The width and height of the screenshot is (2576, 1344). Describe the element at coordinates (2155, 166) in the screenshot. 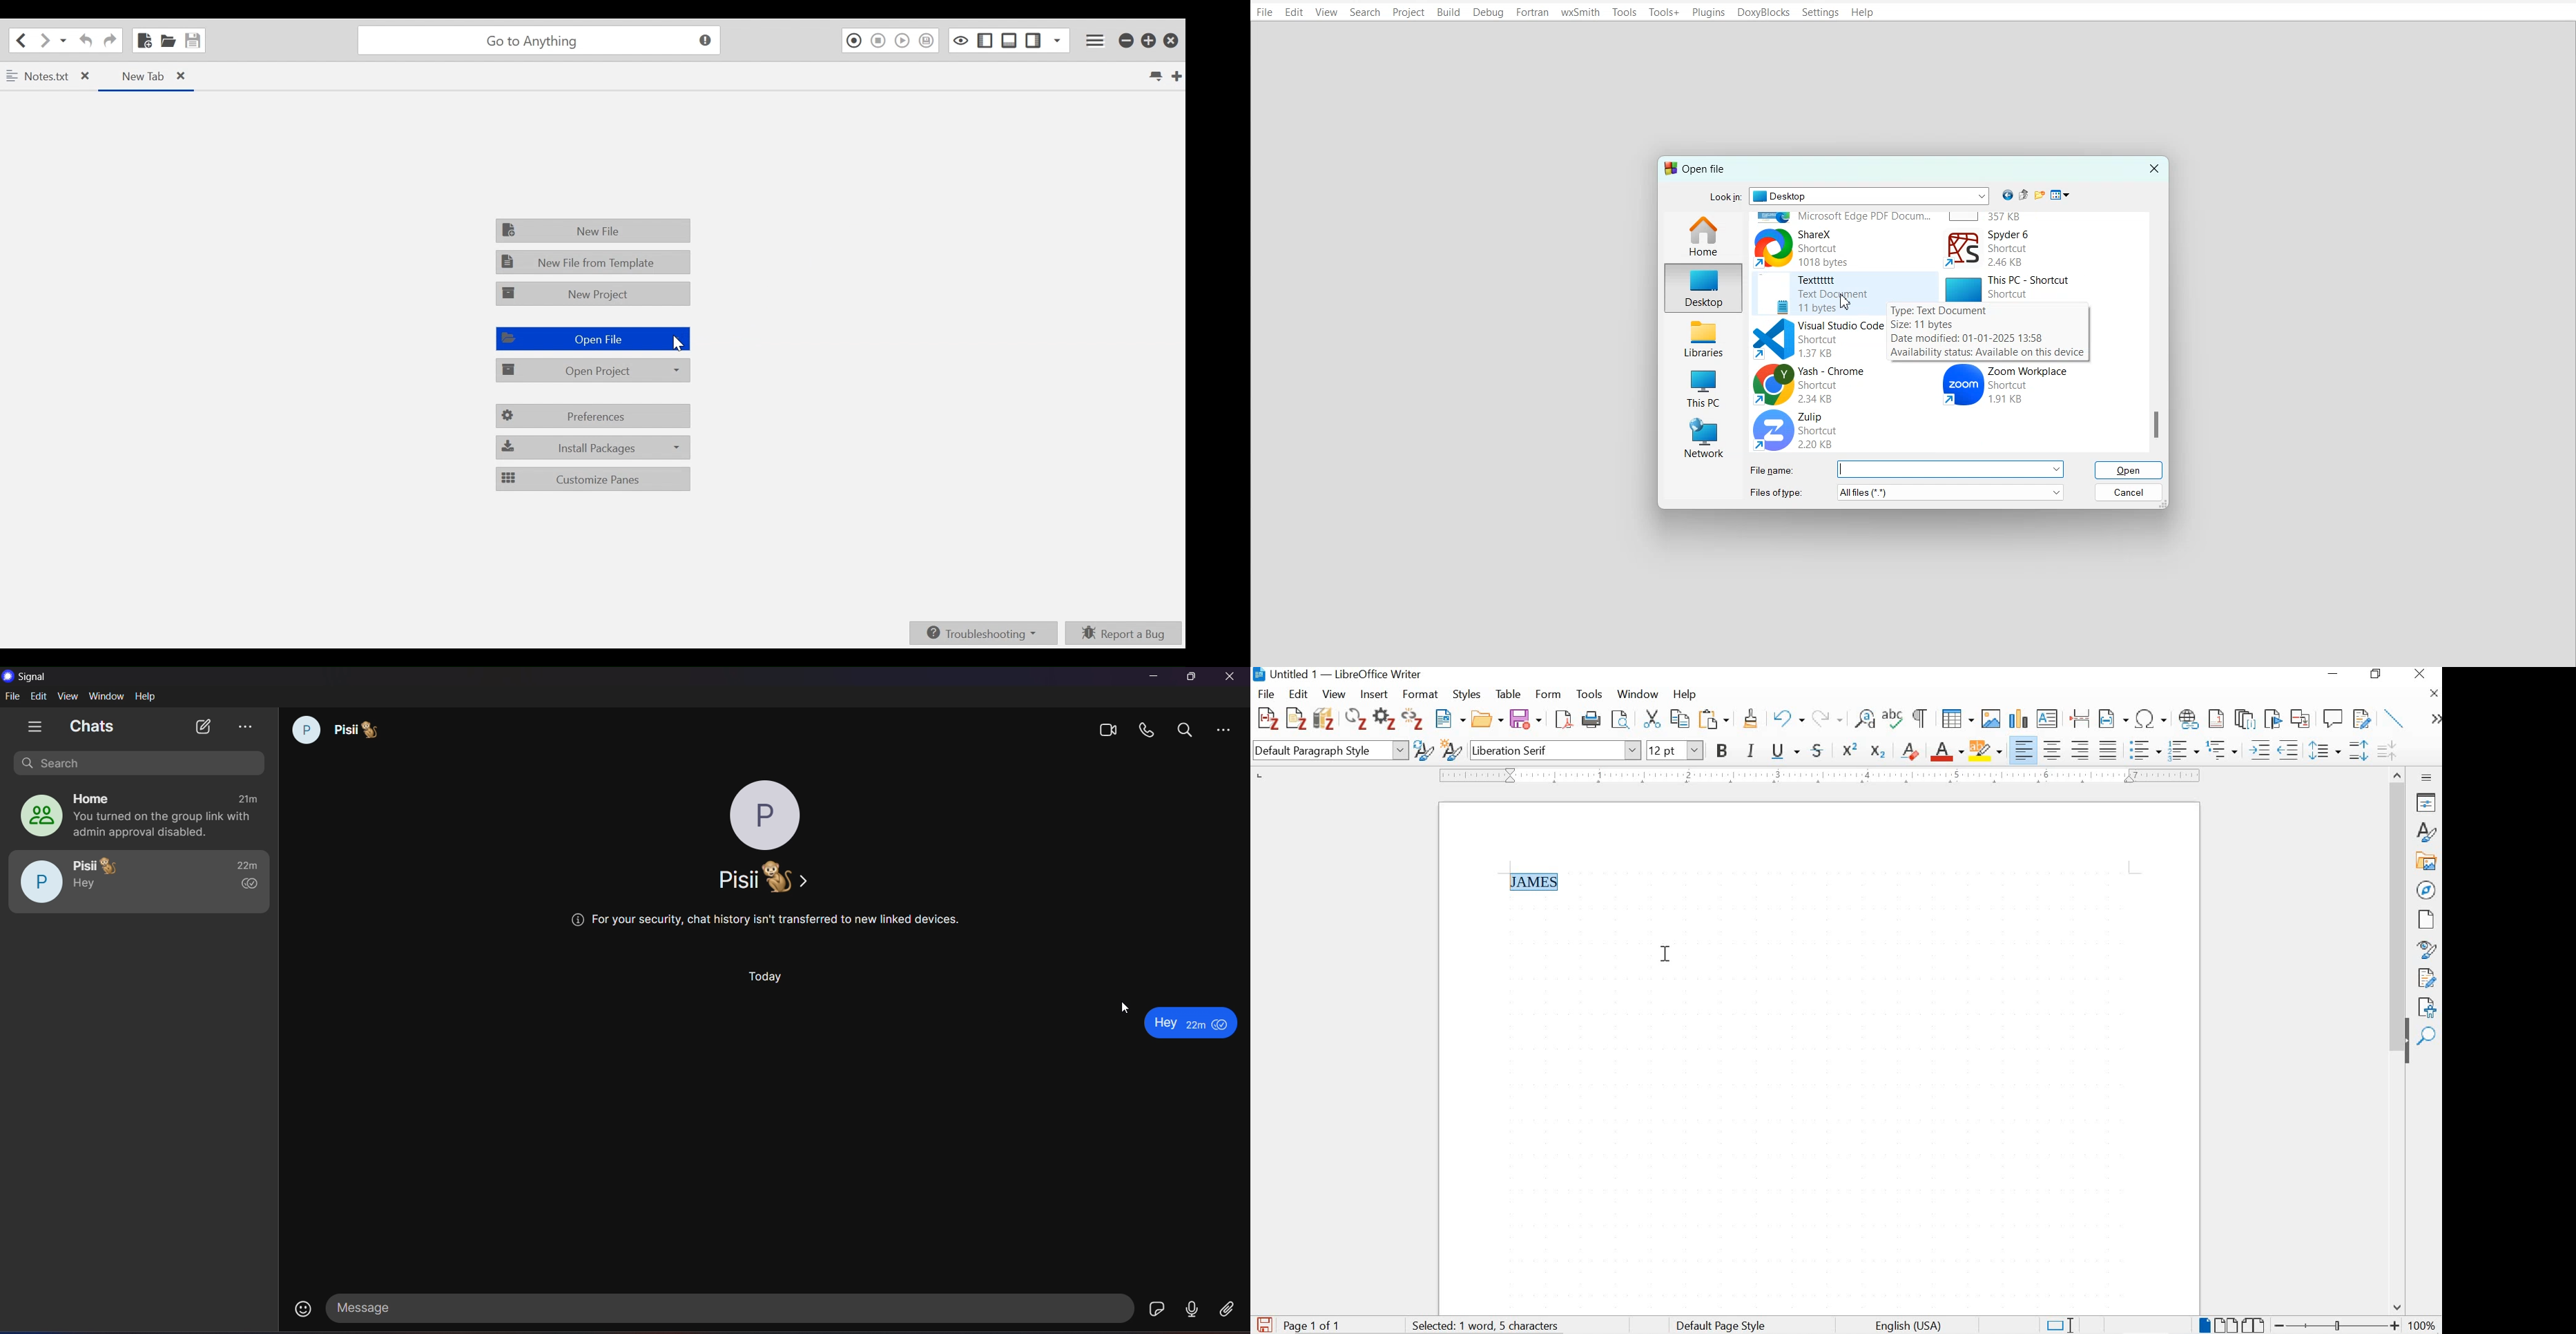

I see `Close` at that location.